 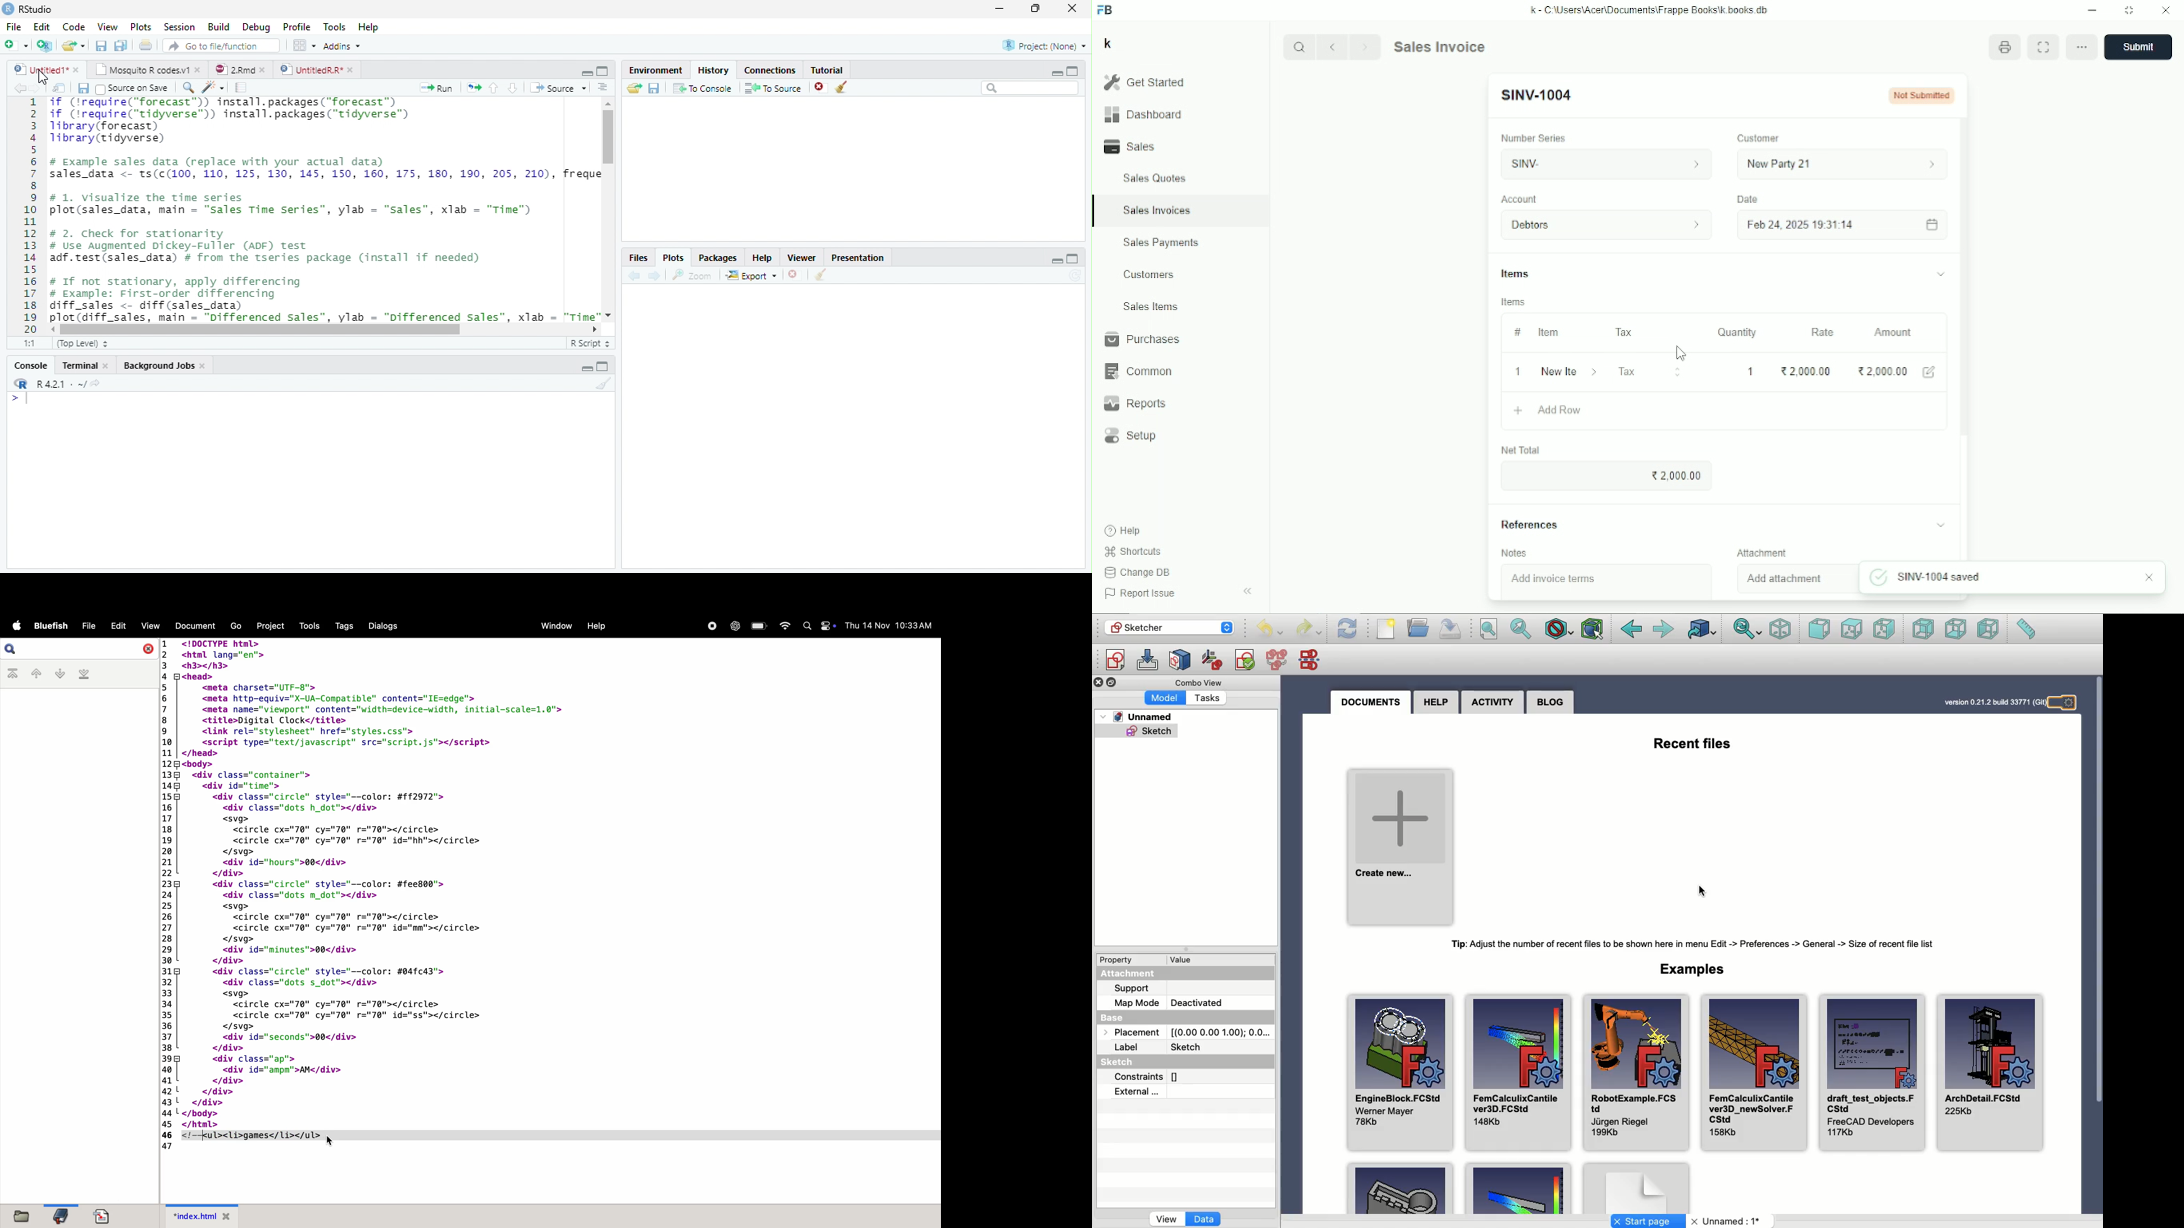 What do you see at coordinates (1073, 260) in the screenshot?
I see `Maximize` at bounding box center [1073, 260].